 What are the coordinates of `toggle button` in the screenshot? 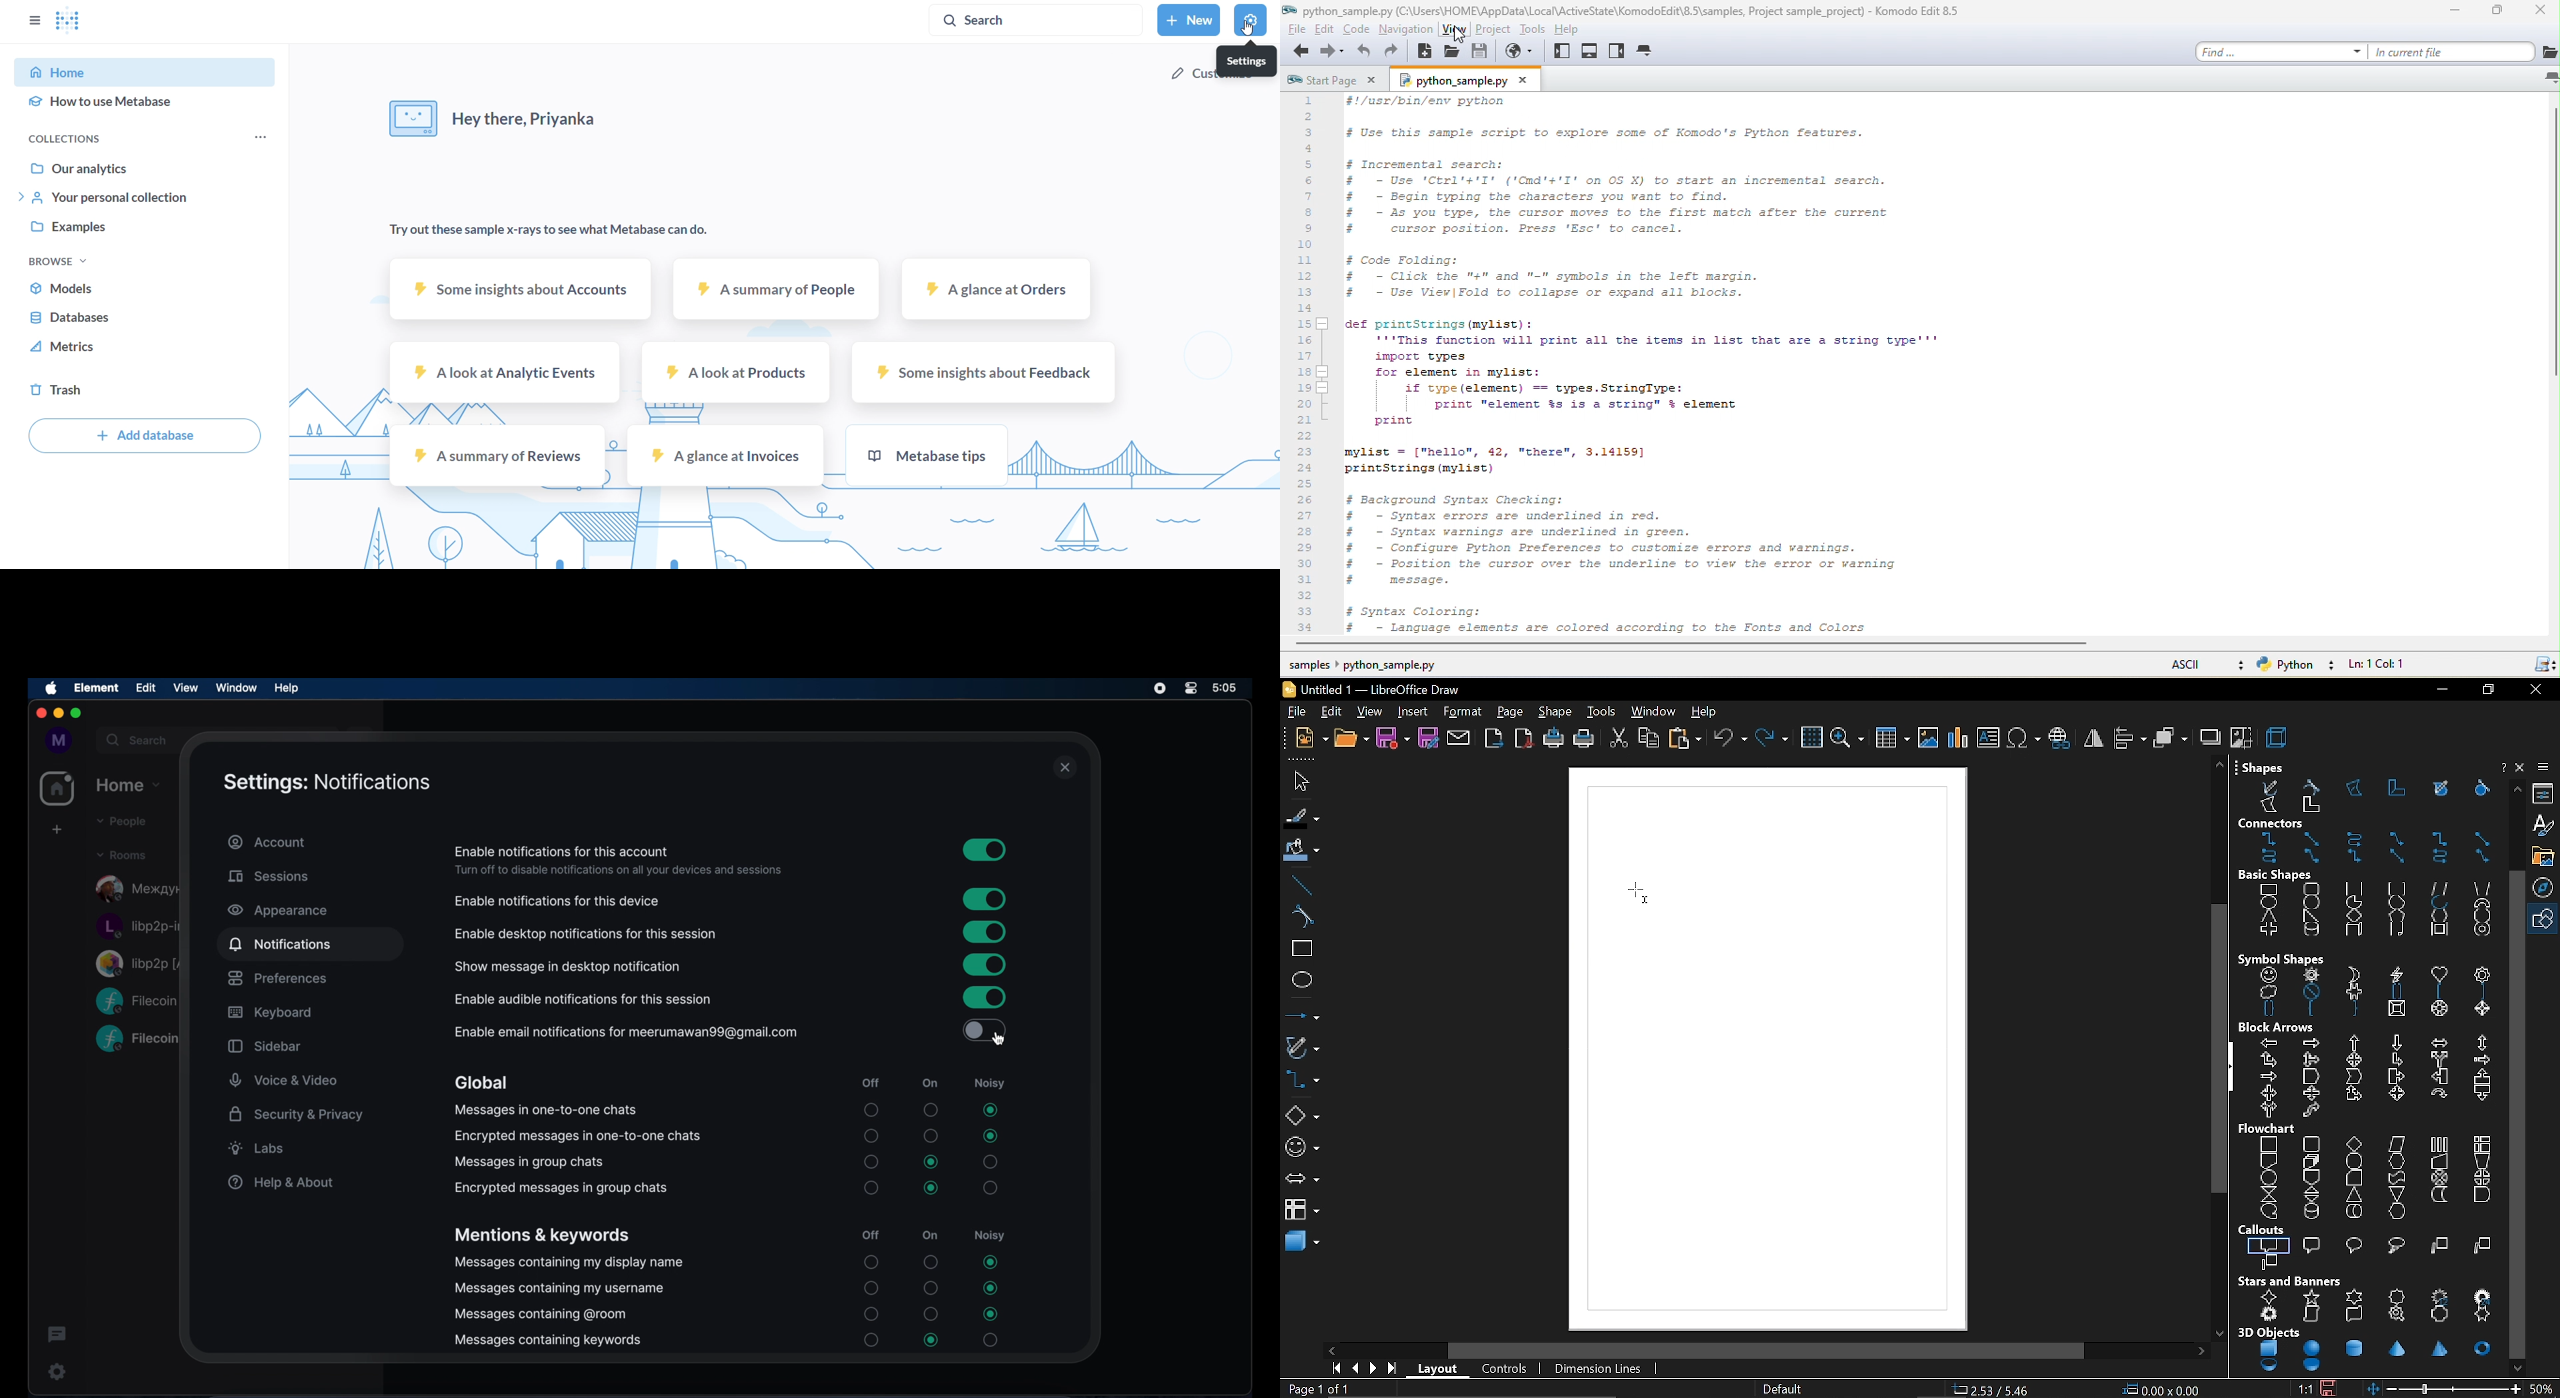 It's located at (985, 899).